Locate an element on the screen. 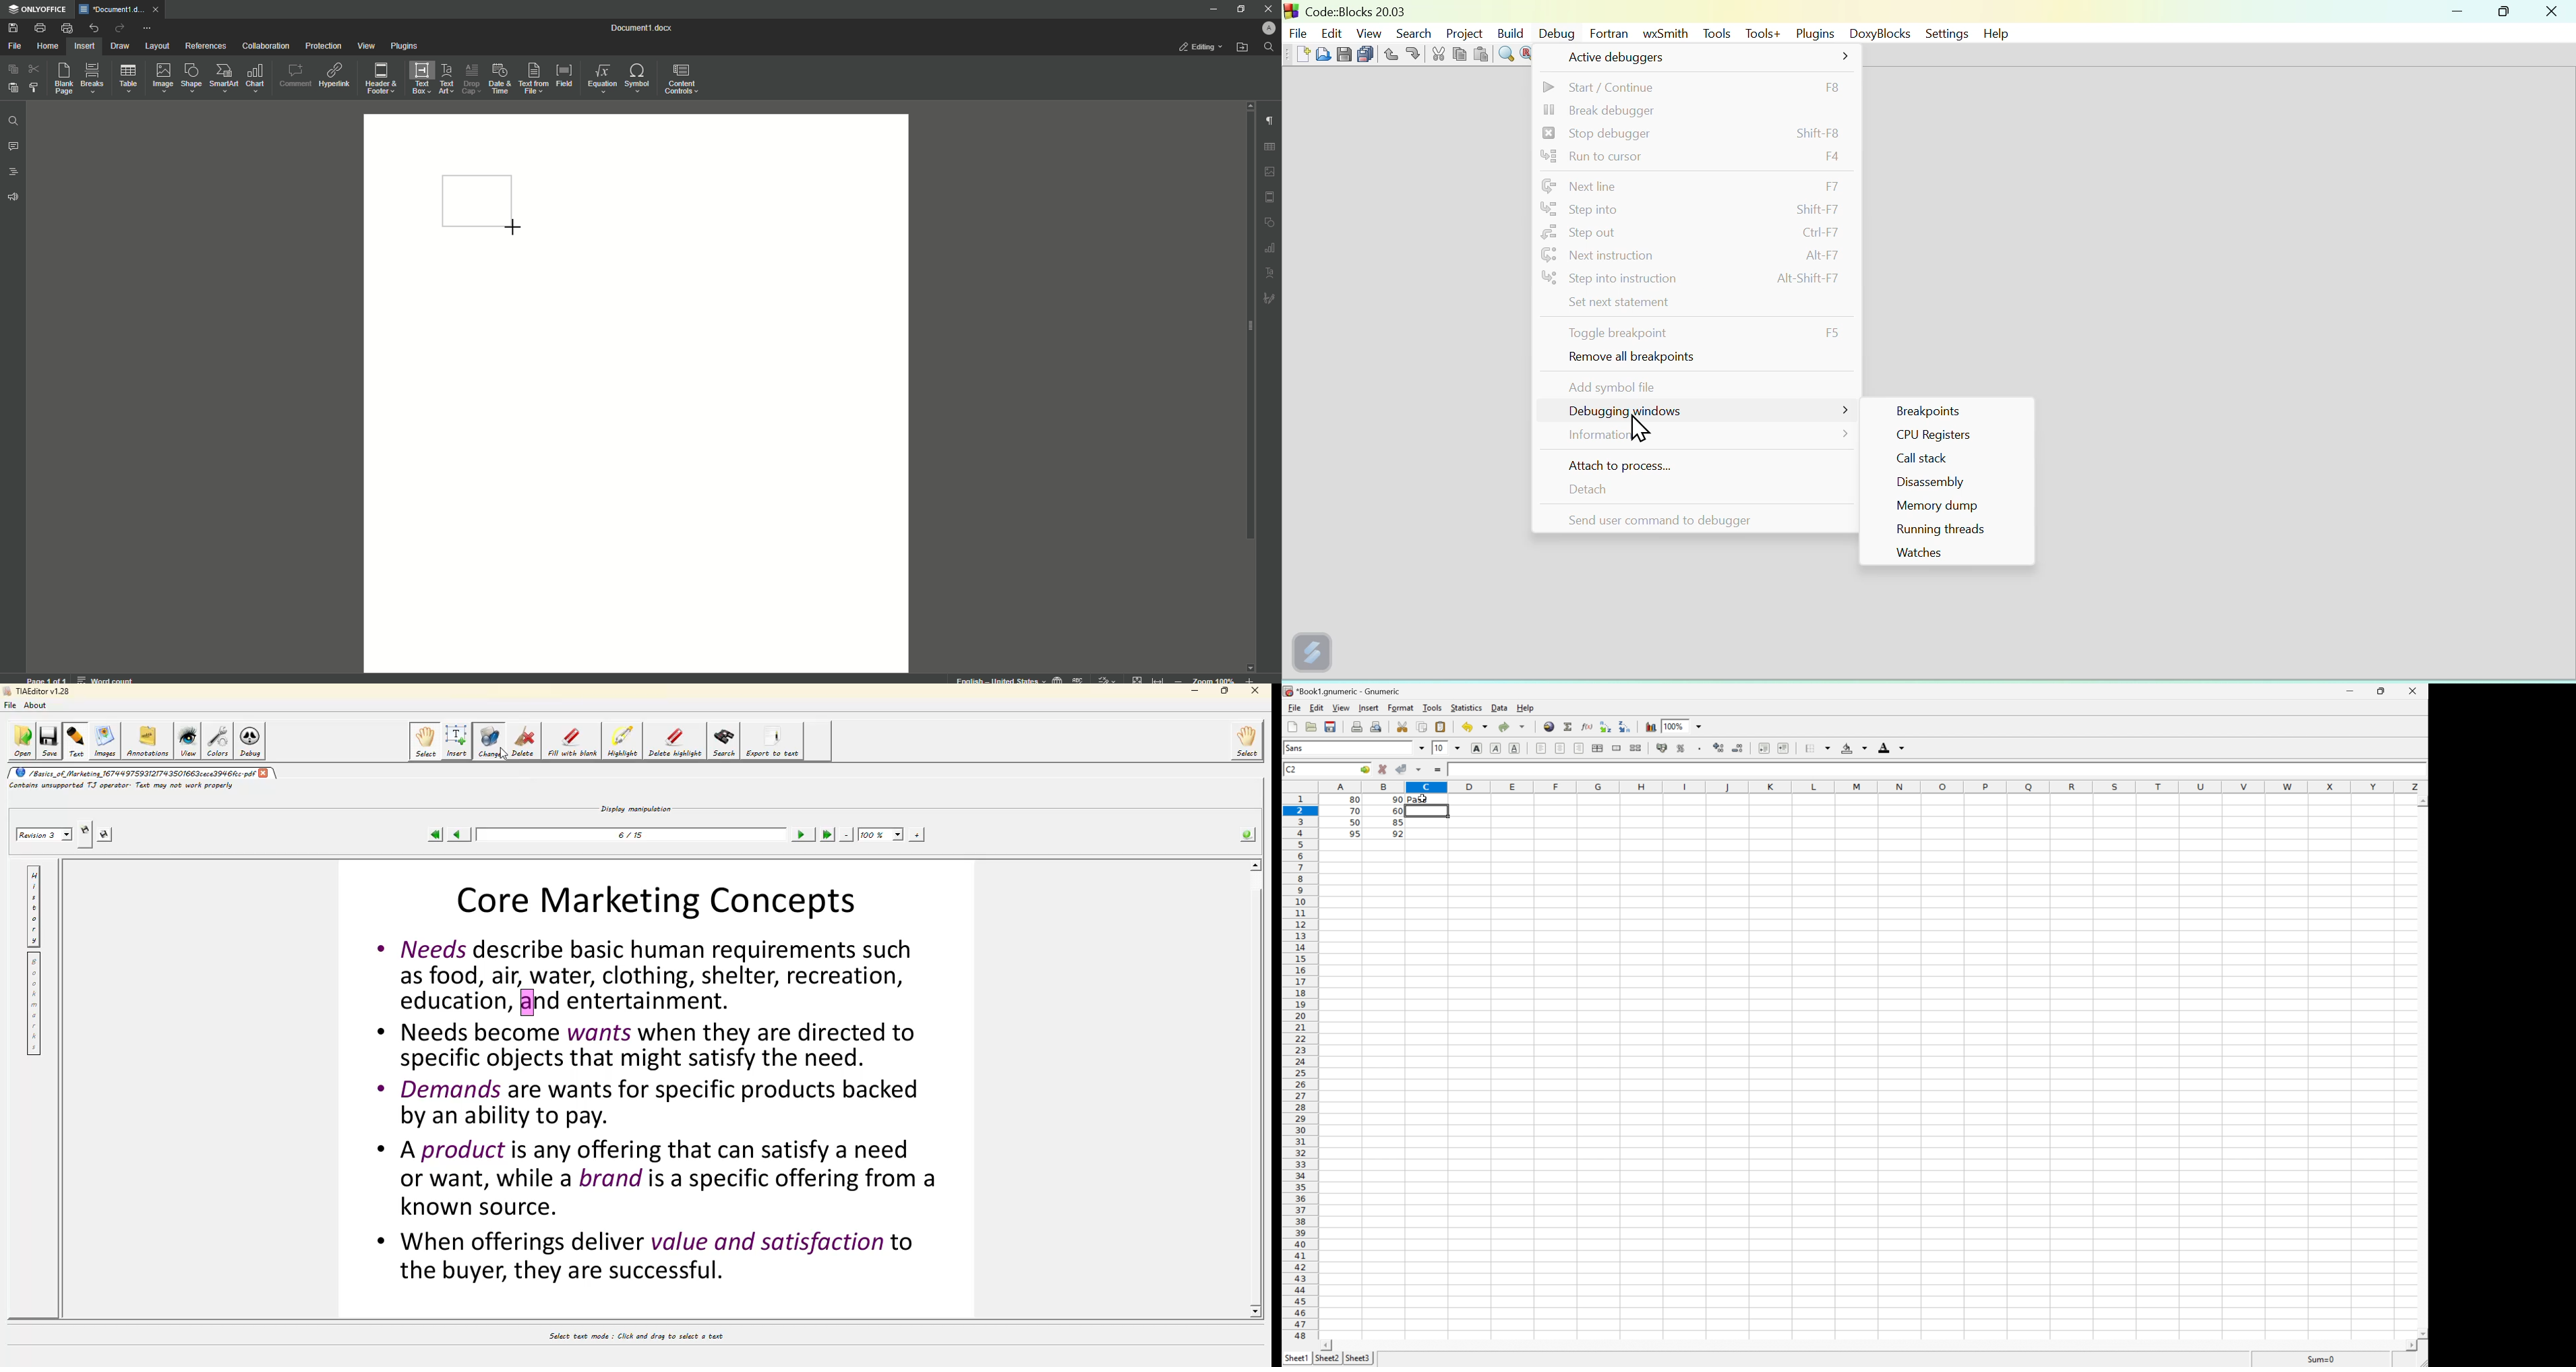  Date and Time is located at coordinates (499, 79).